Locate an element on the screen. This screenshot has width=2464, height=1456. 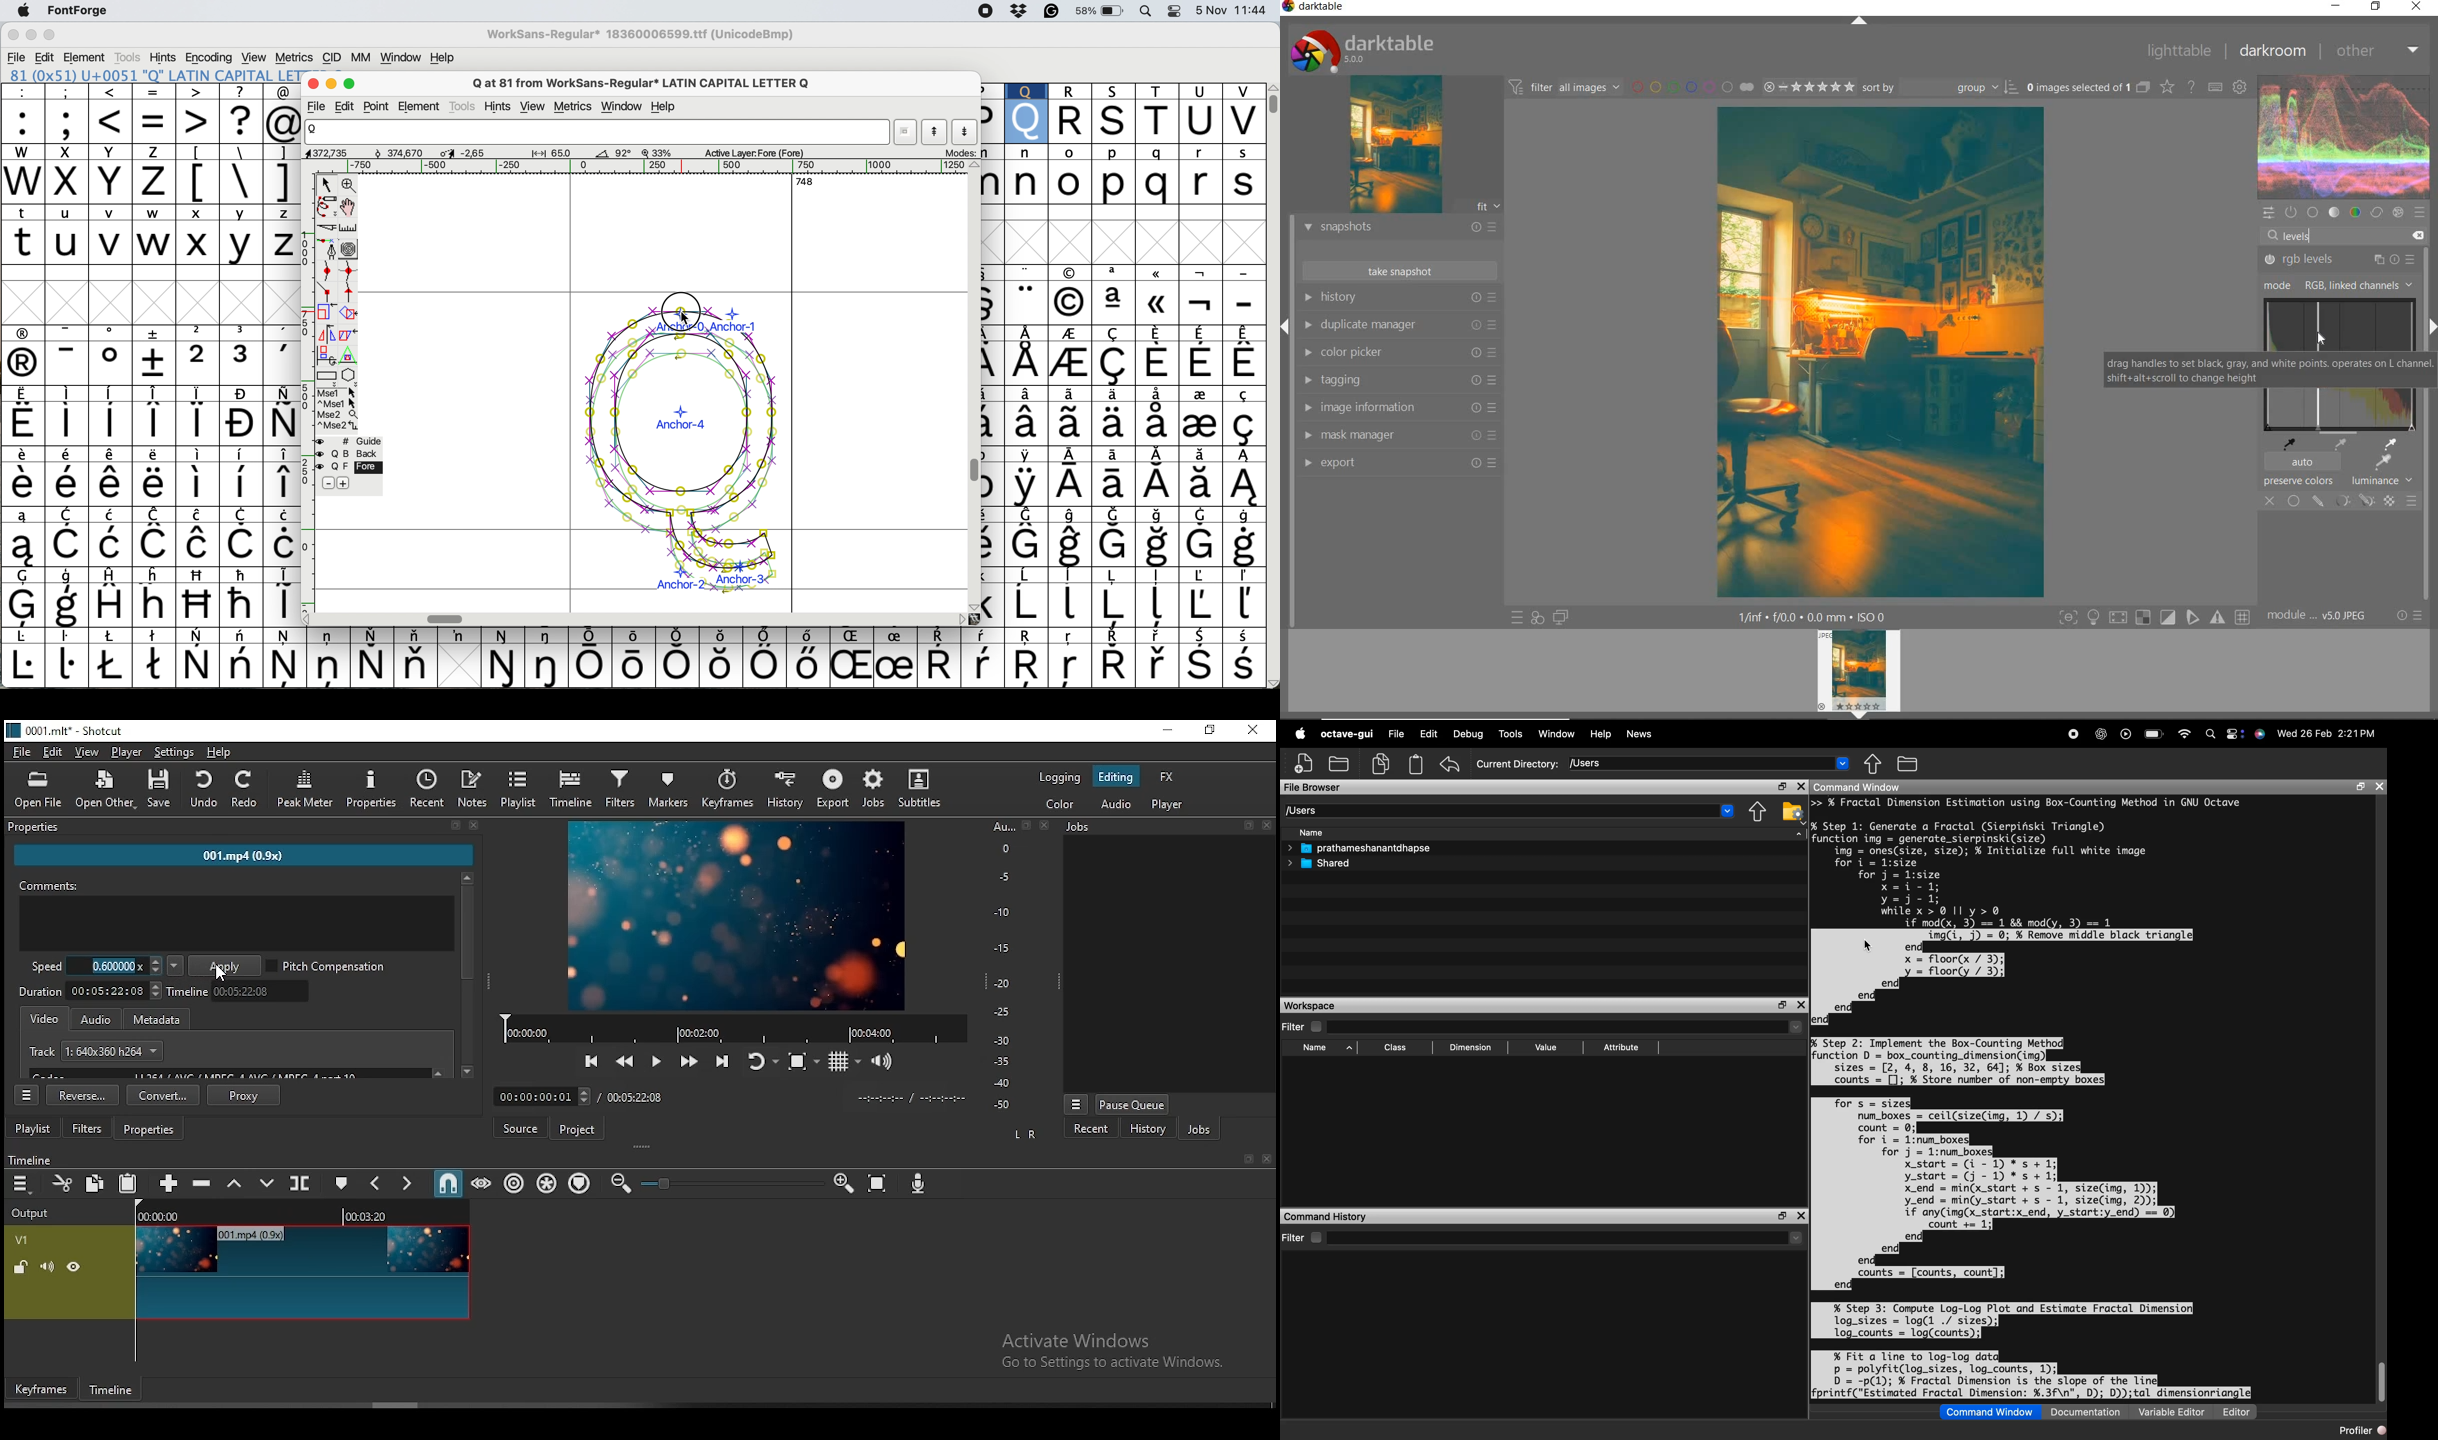
timeline is located at coordinates (30, 1160).